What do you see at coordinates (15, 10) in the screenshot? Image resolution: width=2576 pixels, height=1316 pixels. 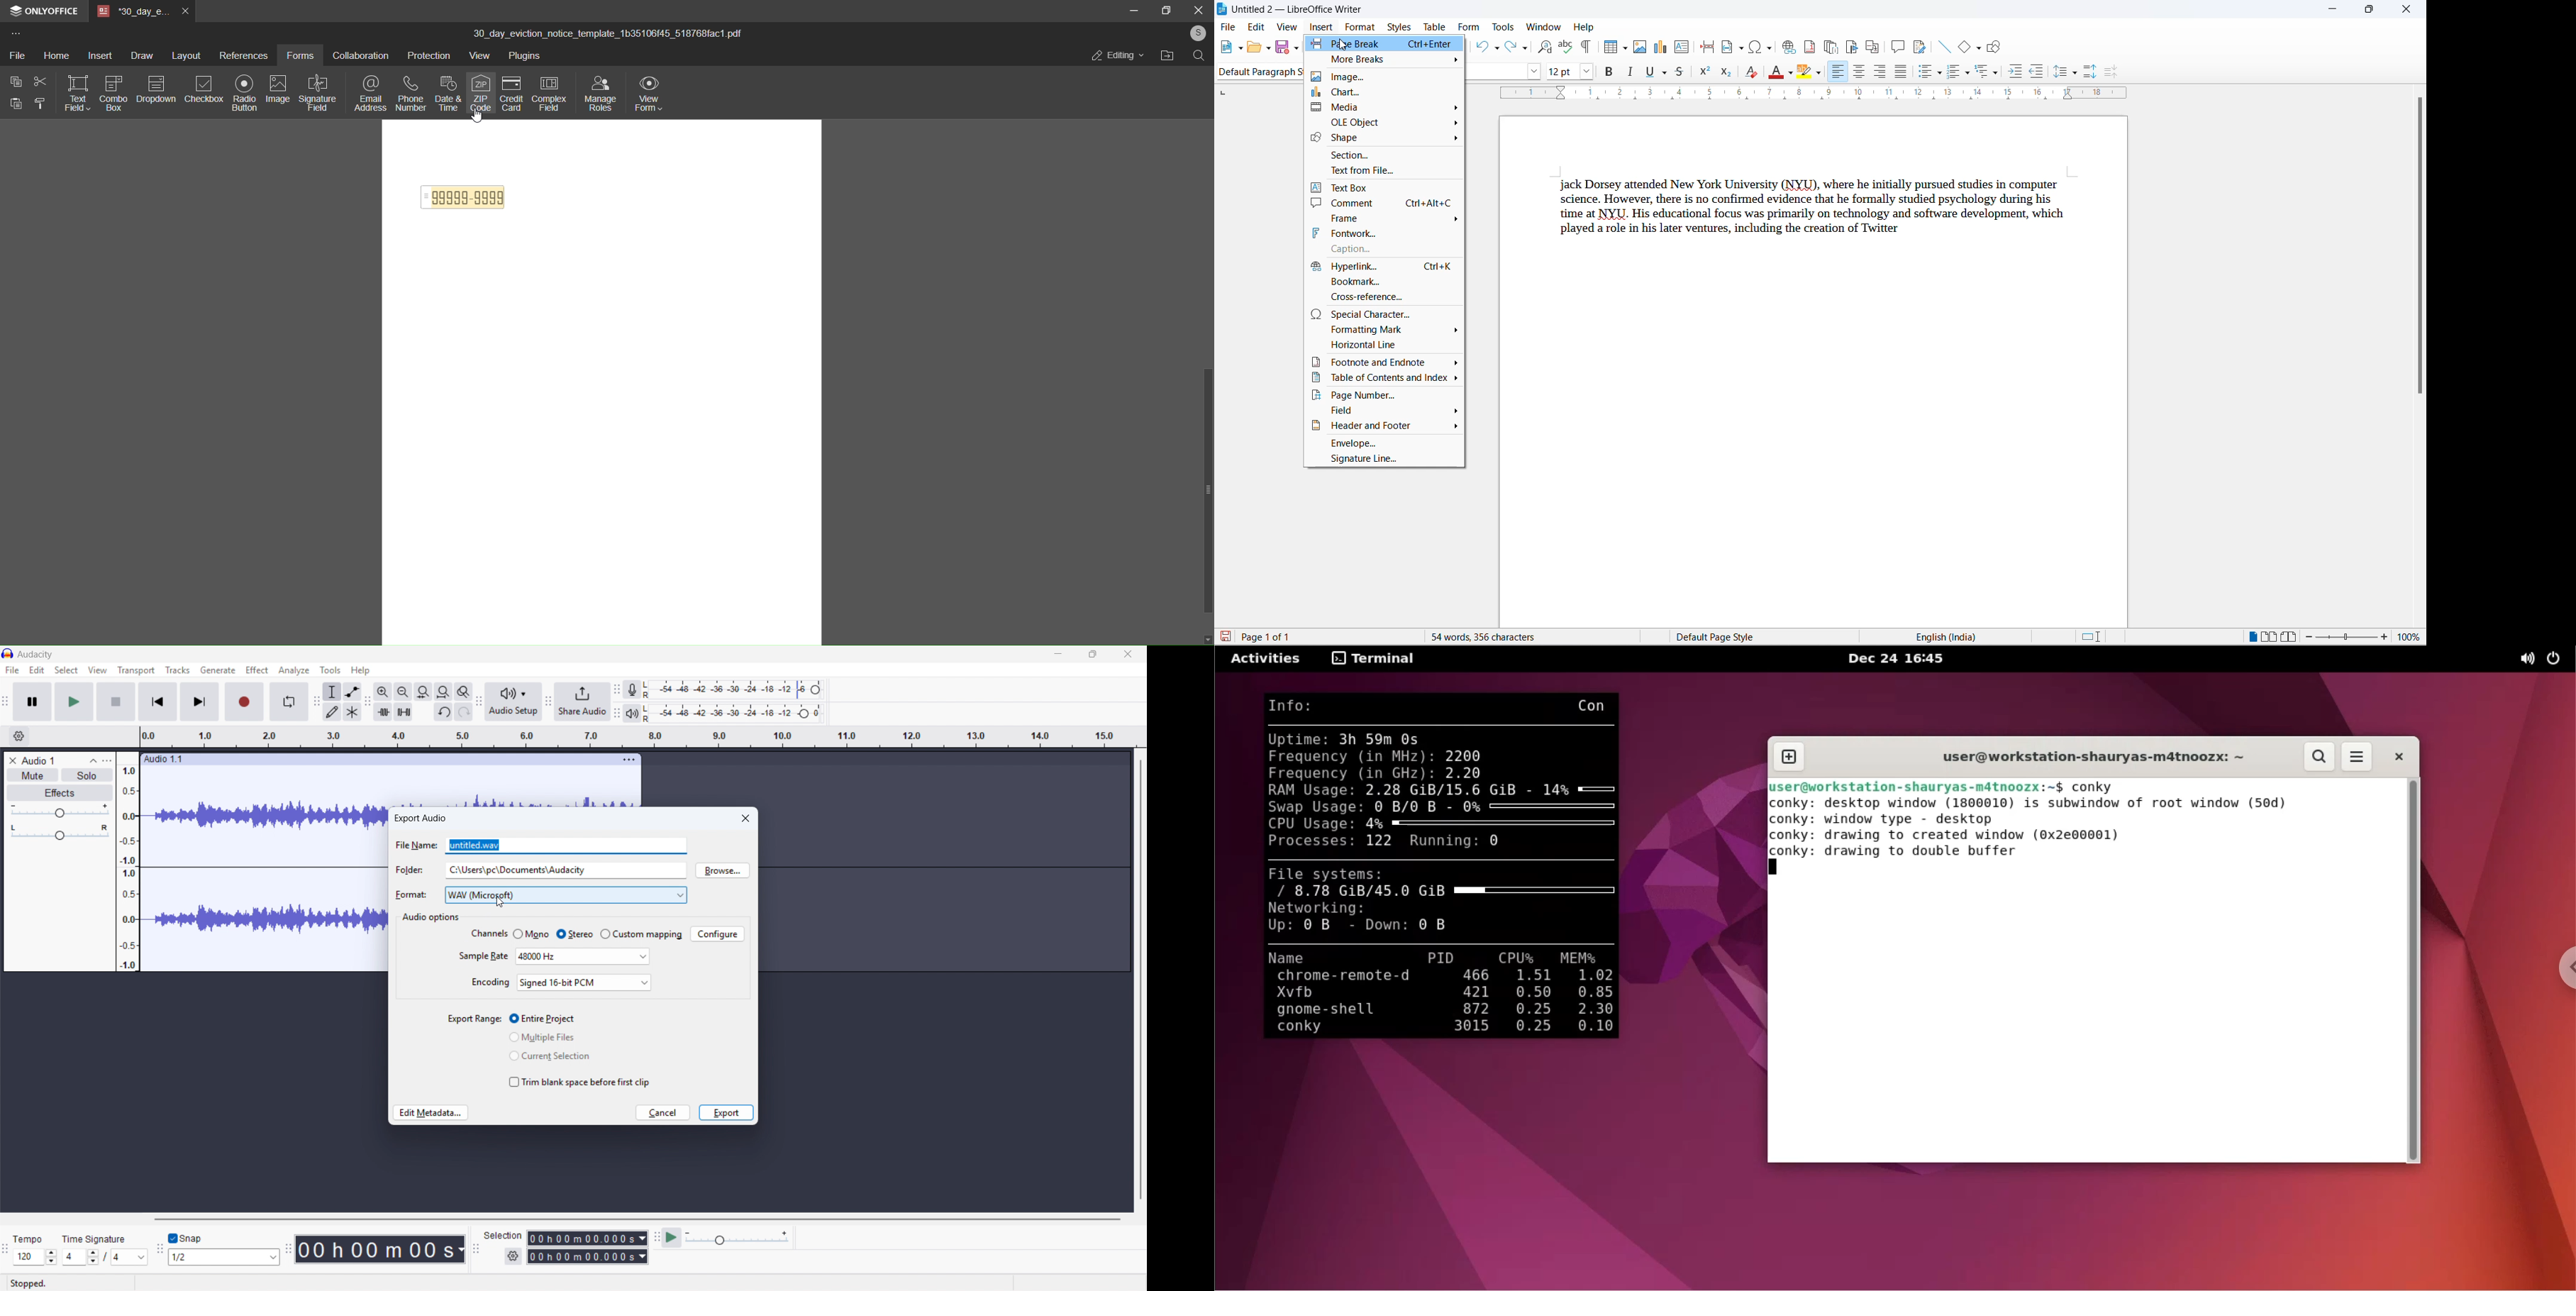 I see `logo` at bounding box center [15, 10].